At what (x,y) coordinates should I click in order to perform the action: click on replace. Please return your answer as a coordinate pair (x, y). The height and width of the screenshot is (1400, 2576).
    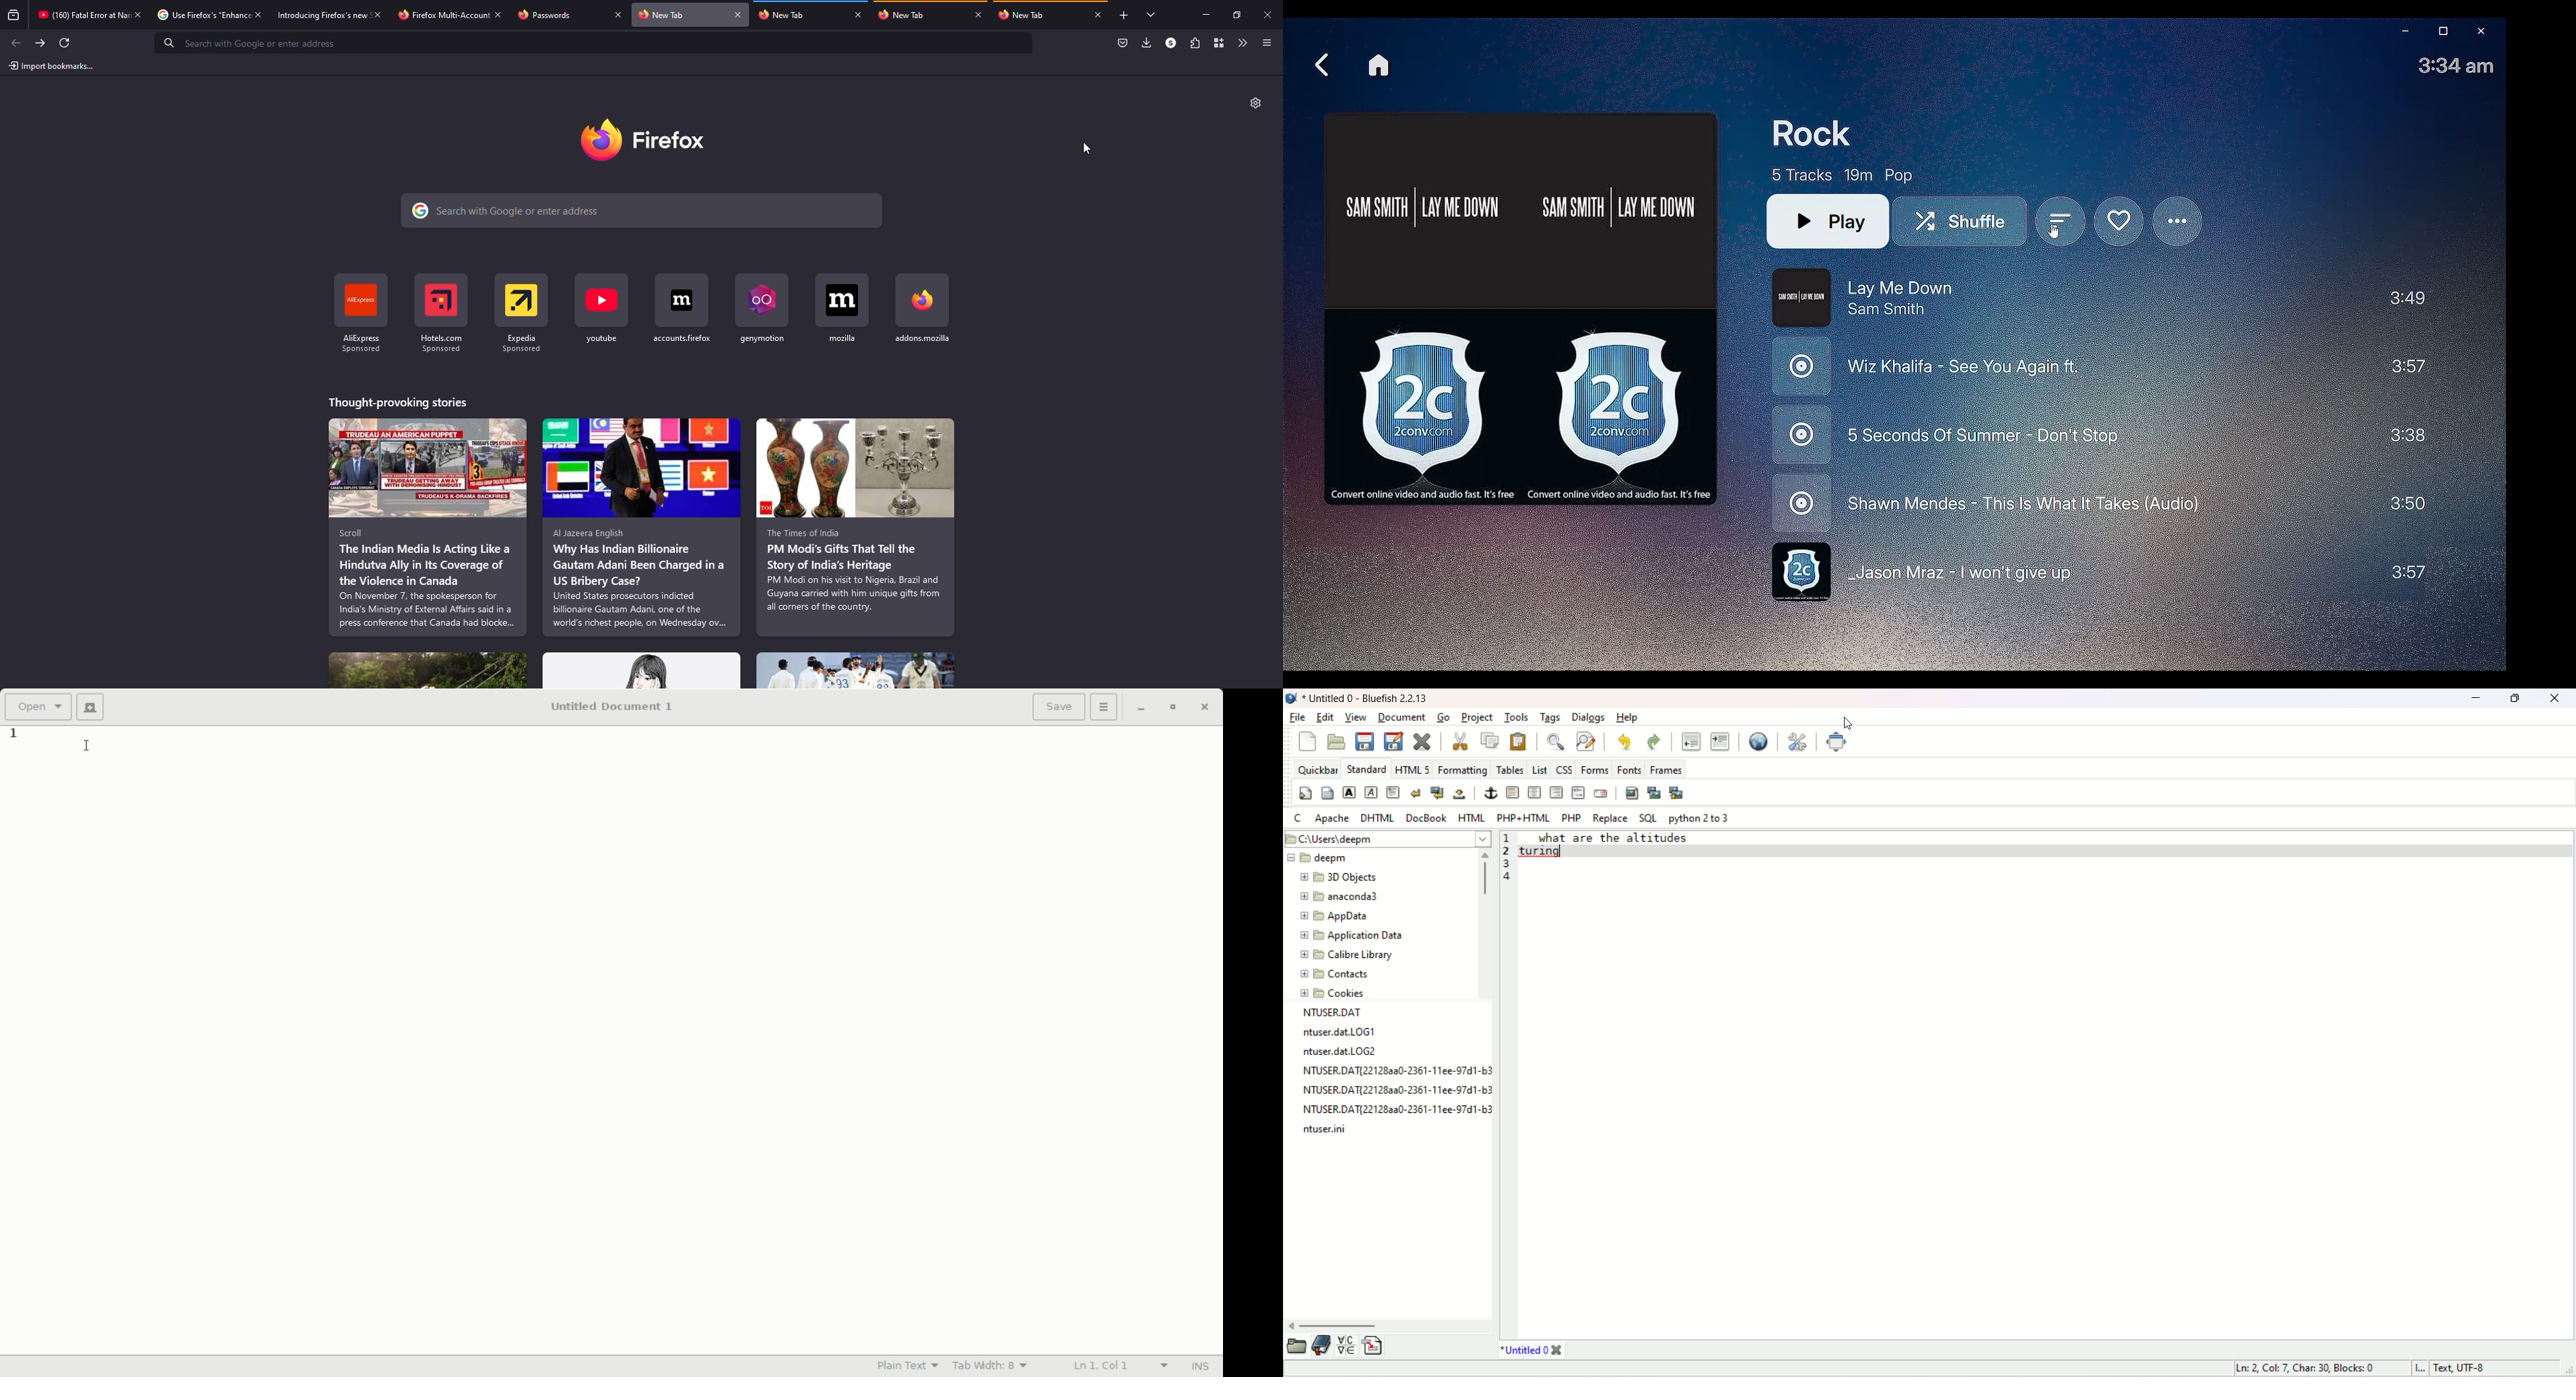
    Looking at the image, I should click on (1609, 819).